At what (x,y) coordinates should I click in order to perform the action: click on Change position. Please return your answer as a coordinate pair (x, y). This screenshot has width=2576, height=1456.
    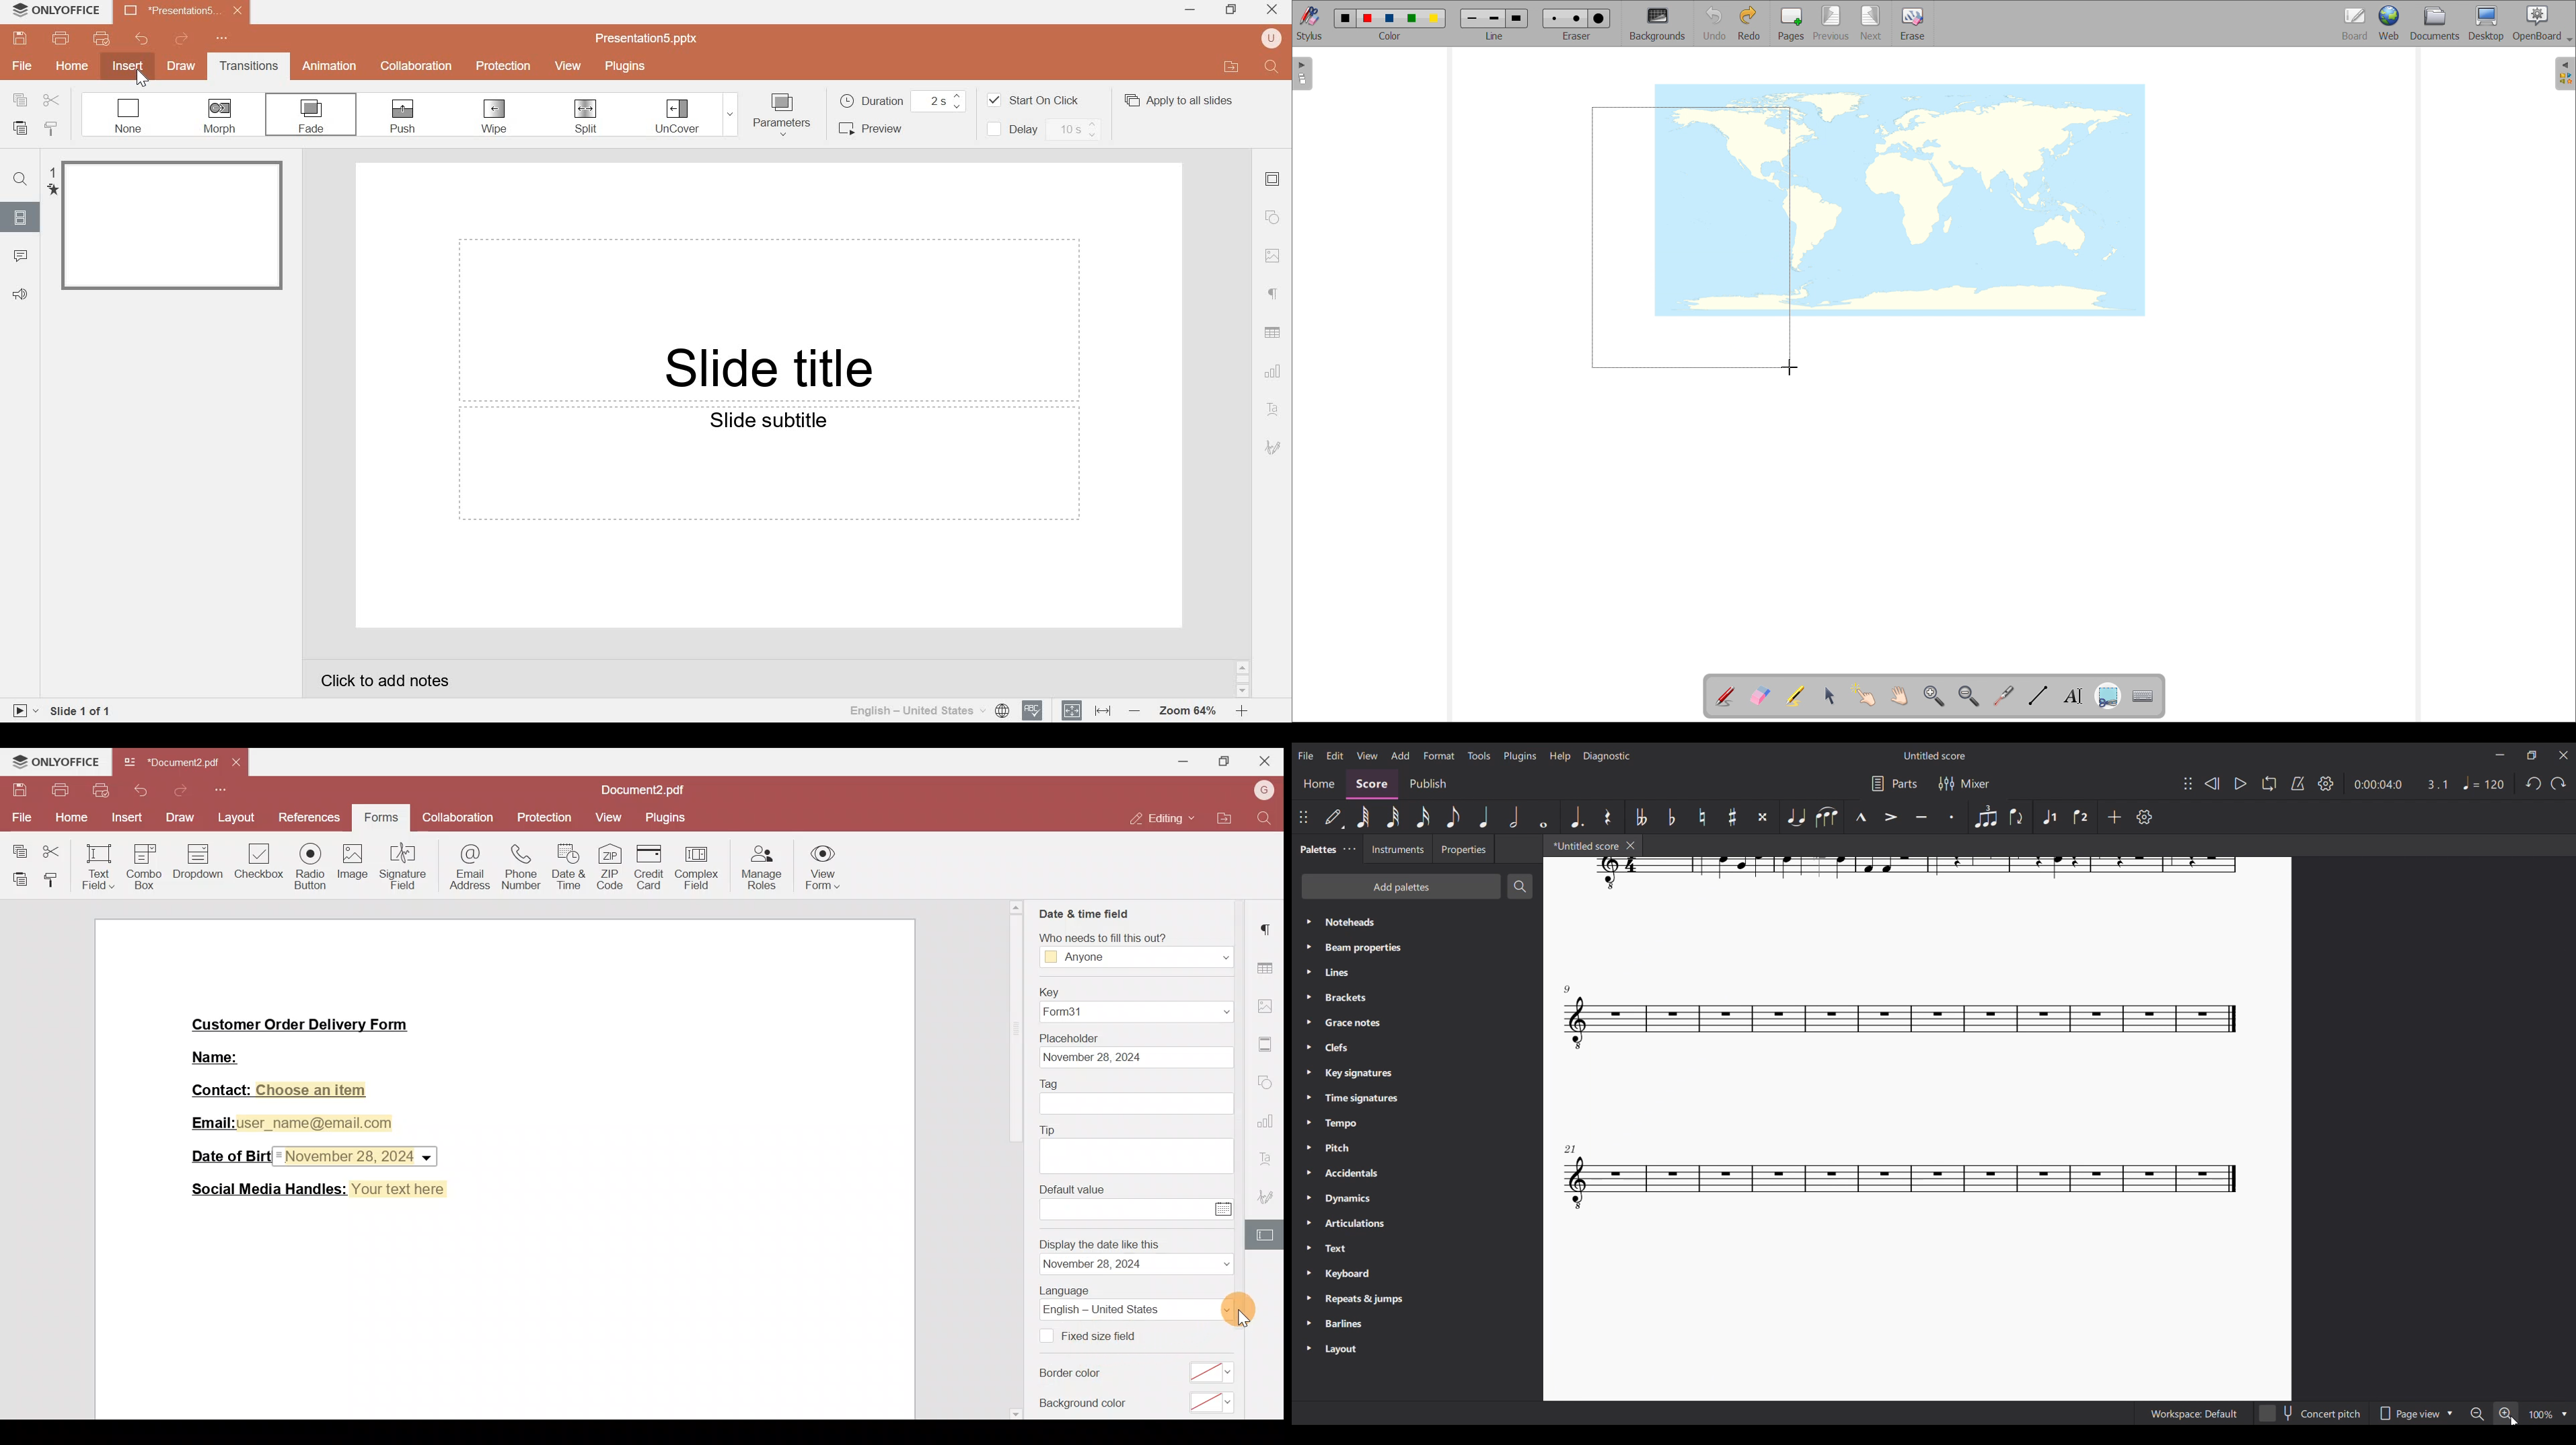
    Looking at the image, I should click on (1304, 817).